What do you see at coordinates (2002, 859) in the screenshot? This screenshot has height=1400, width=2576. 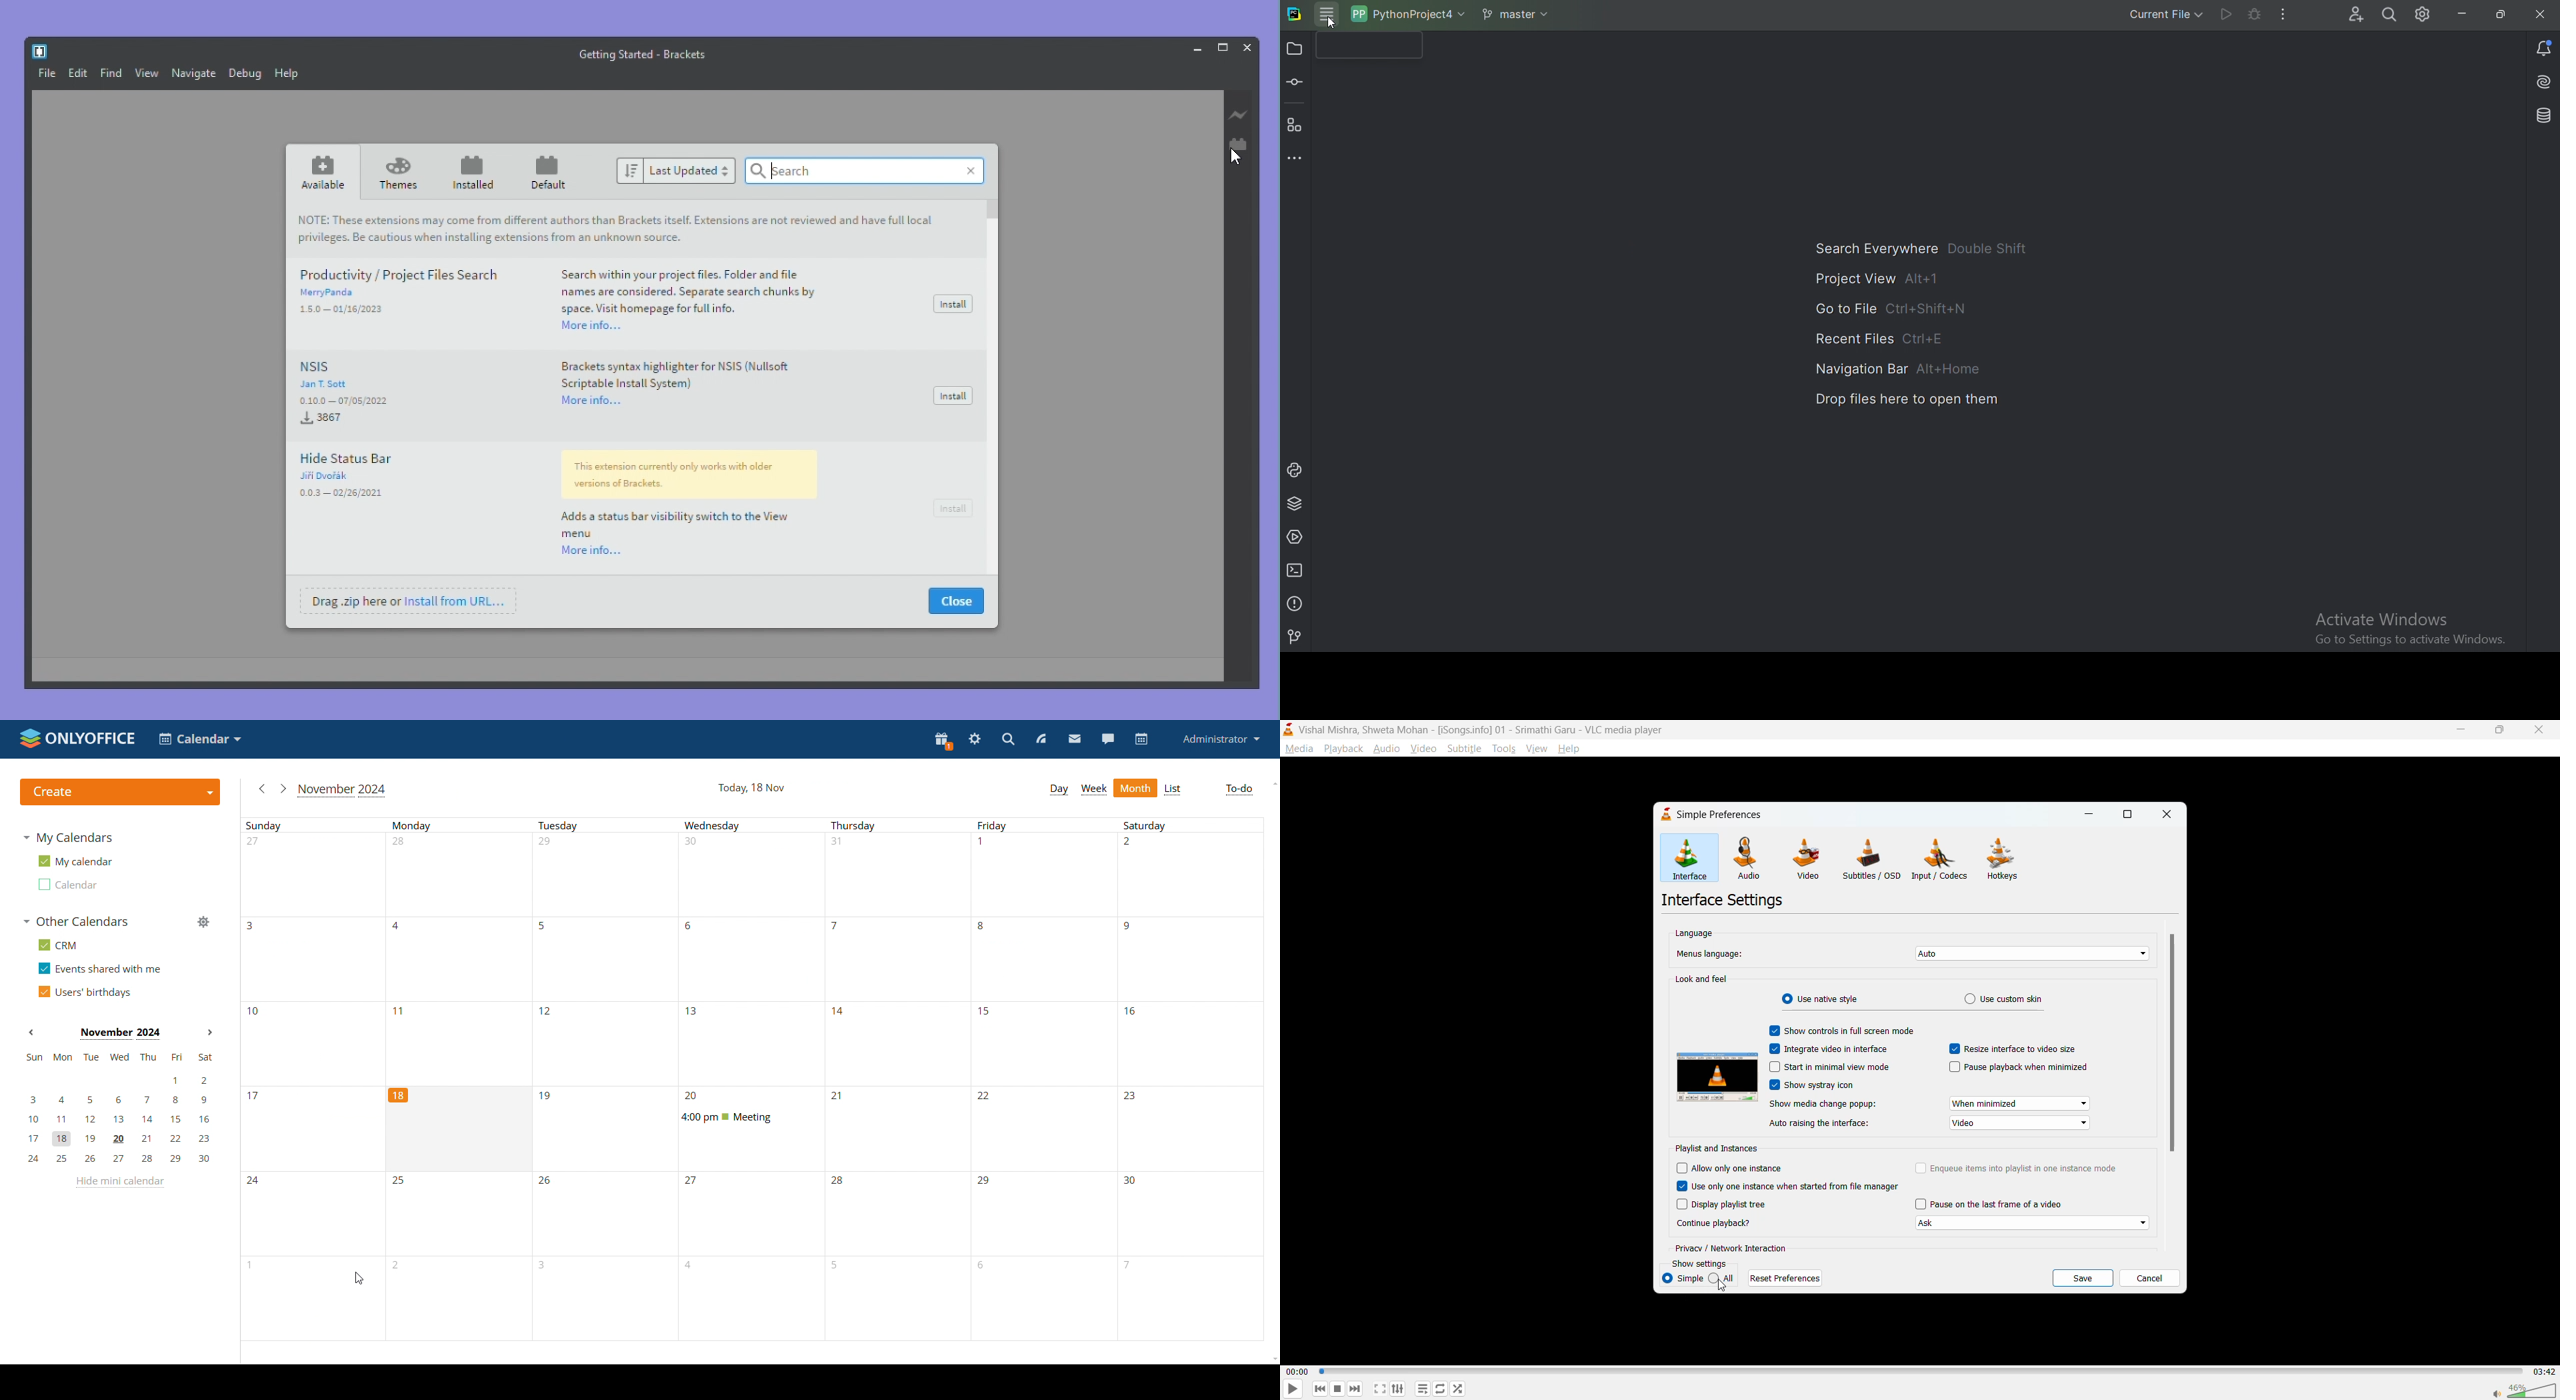 I see `hotkeys` at bounding box center [2002, 859].